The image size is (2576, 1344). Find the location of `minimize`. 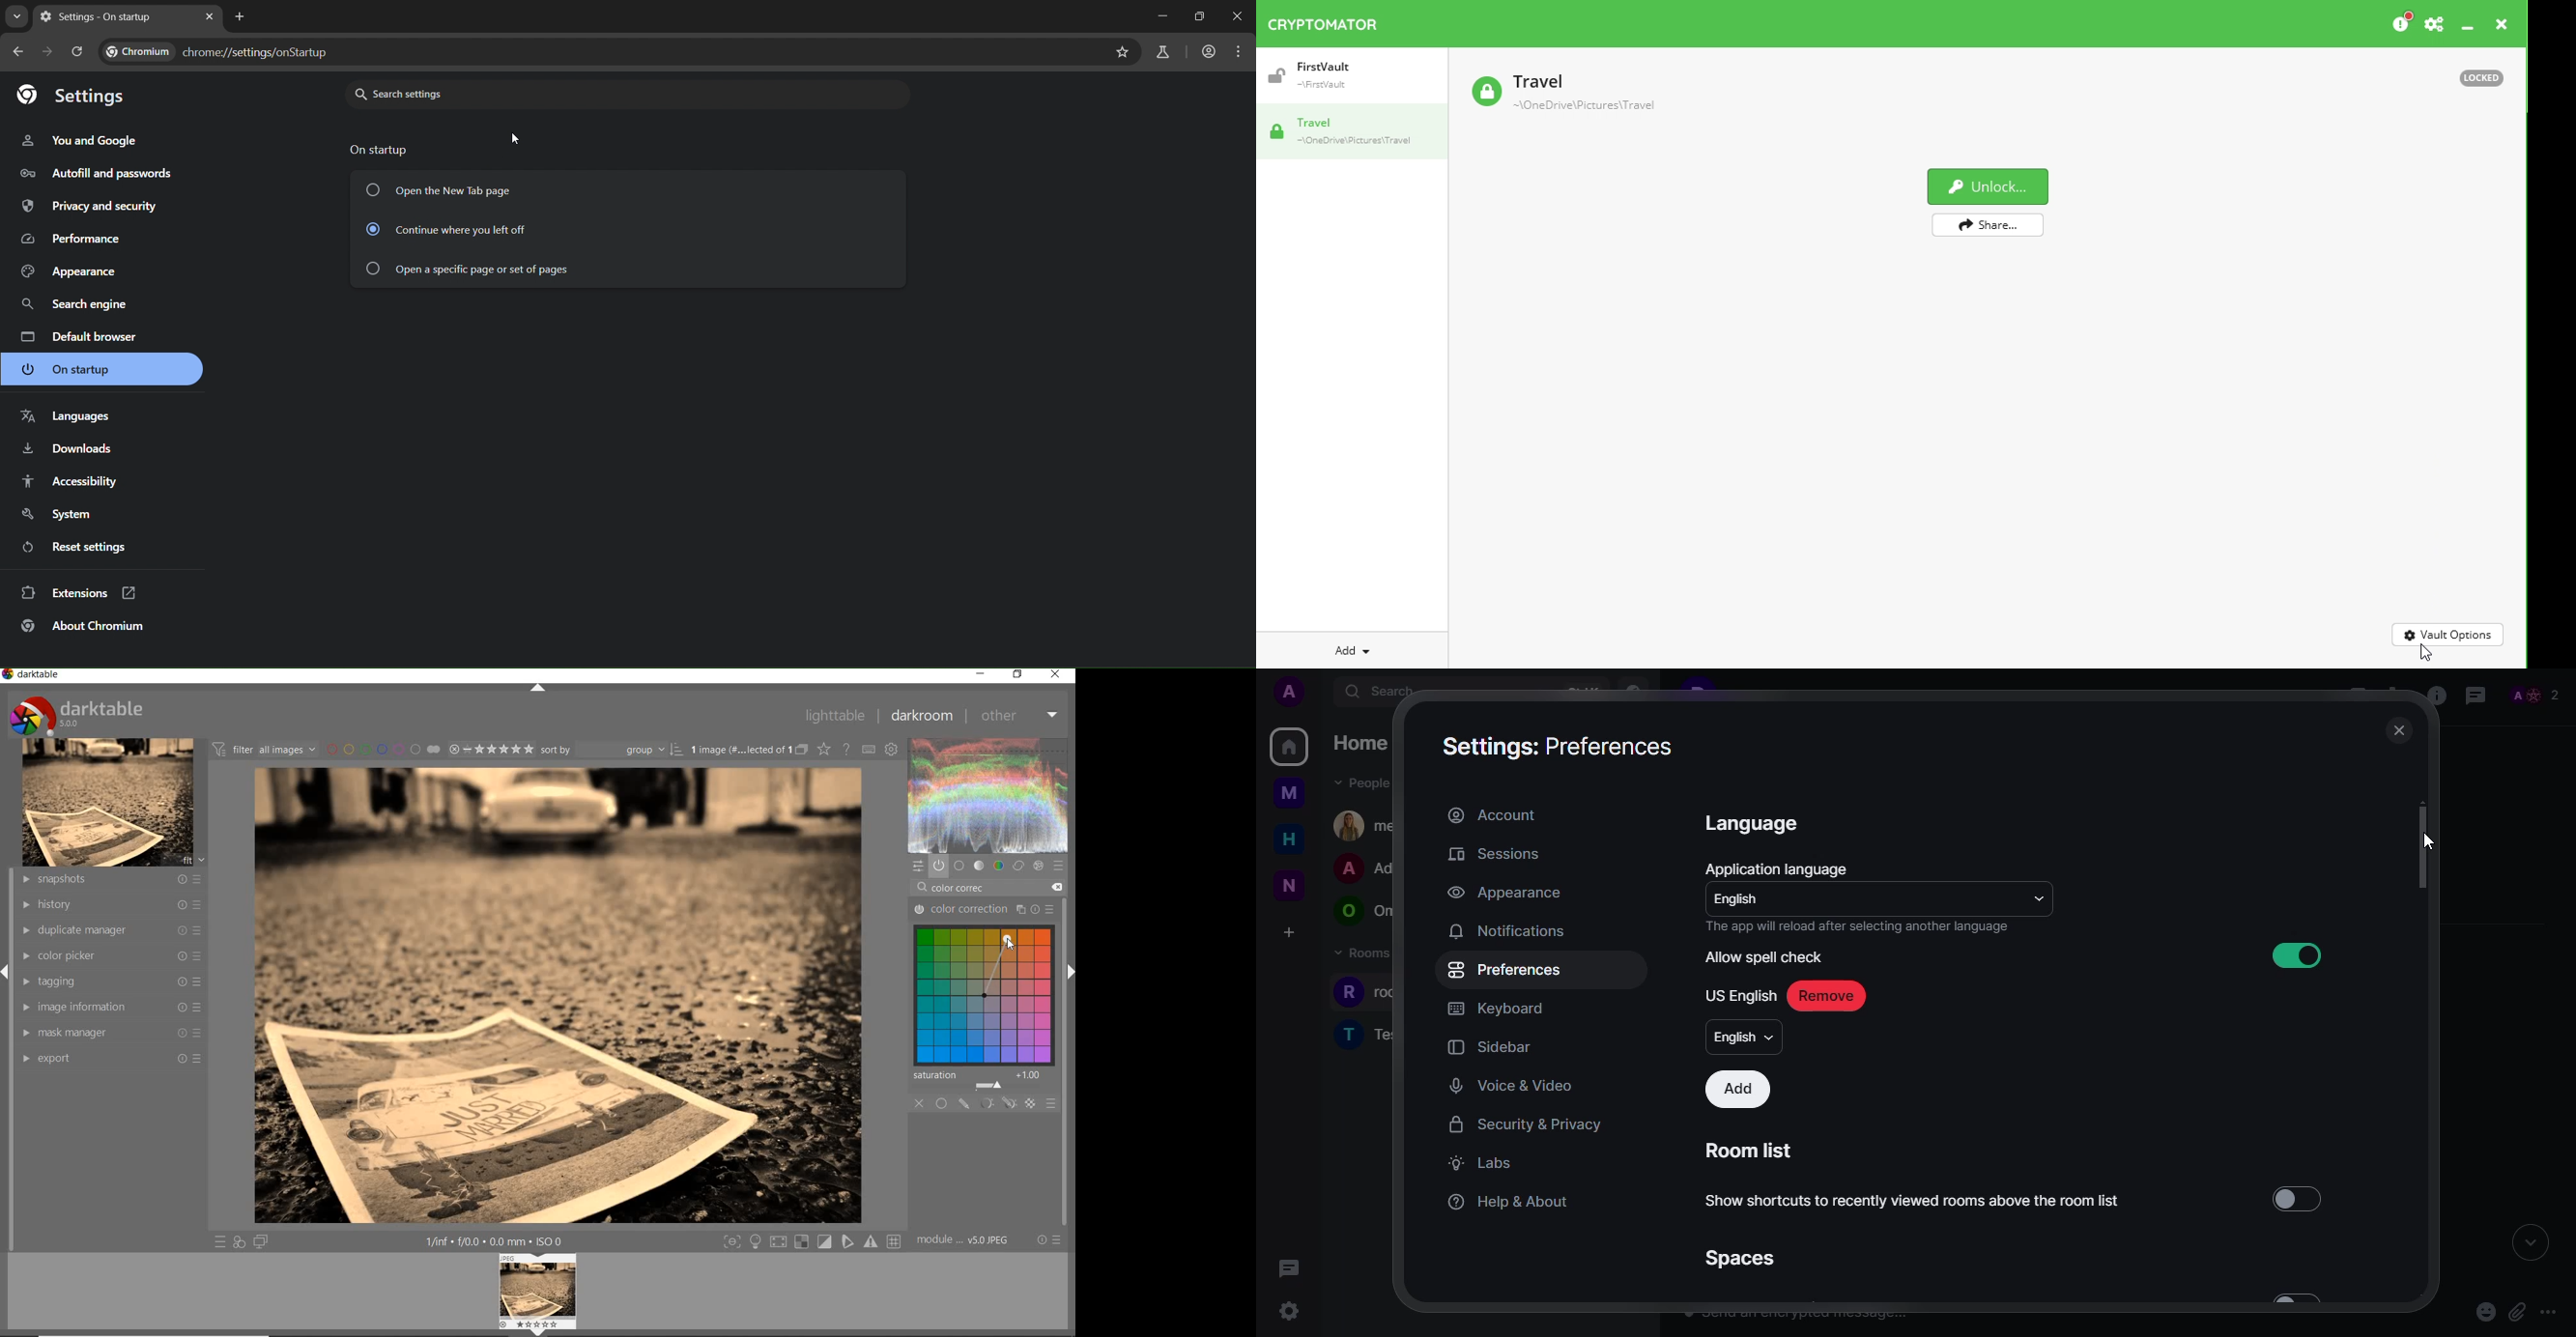

minimize is located at coordinates (1161, 16).